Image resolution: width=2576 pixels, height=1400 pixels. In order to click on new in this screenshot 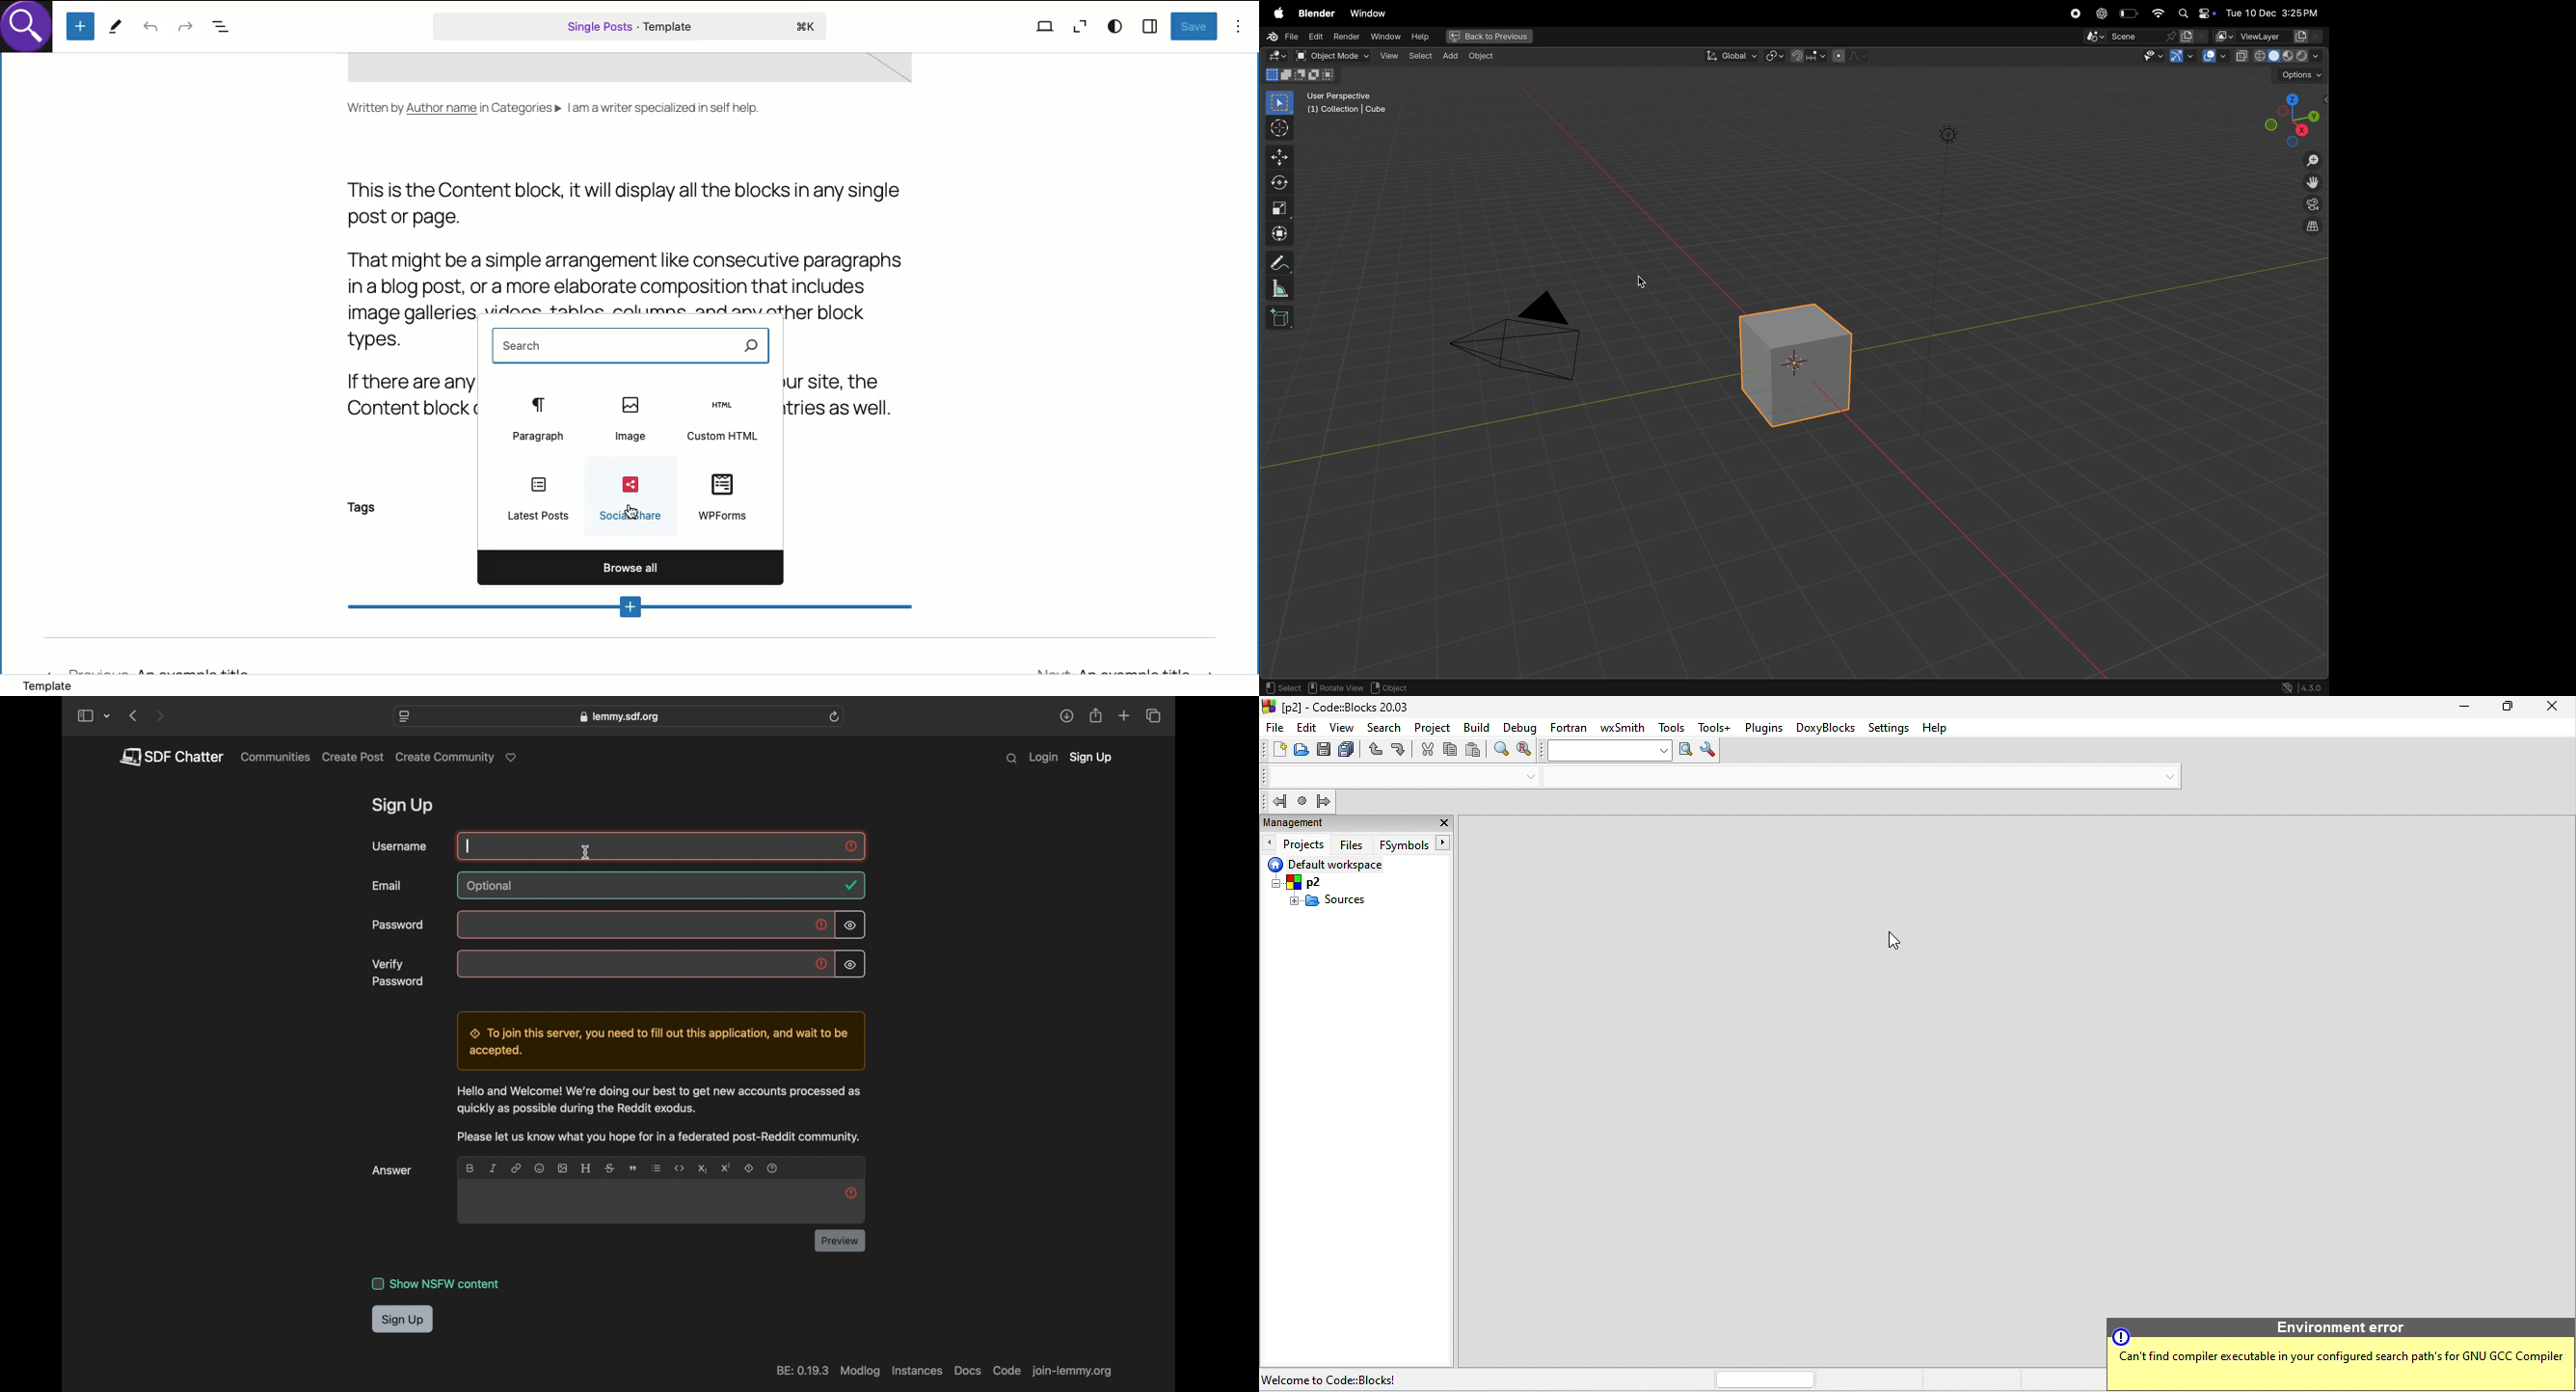, I will do `click(1275, 749)`.